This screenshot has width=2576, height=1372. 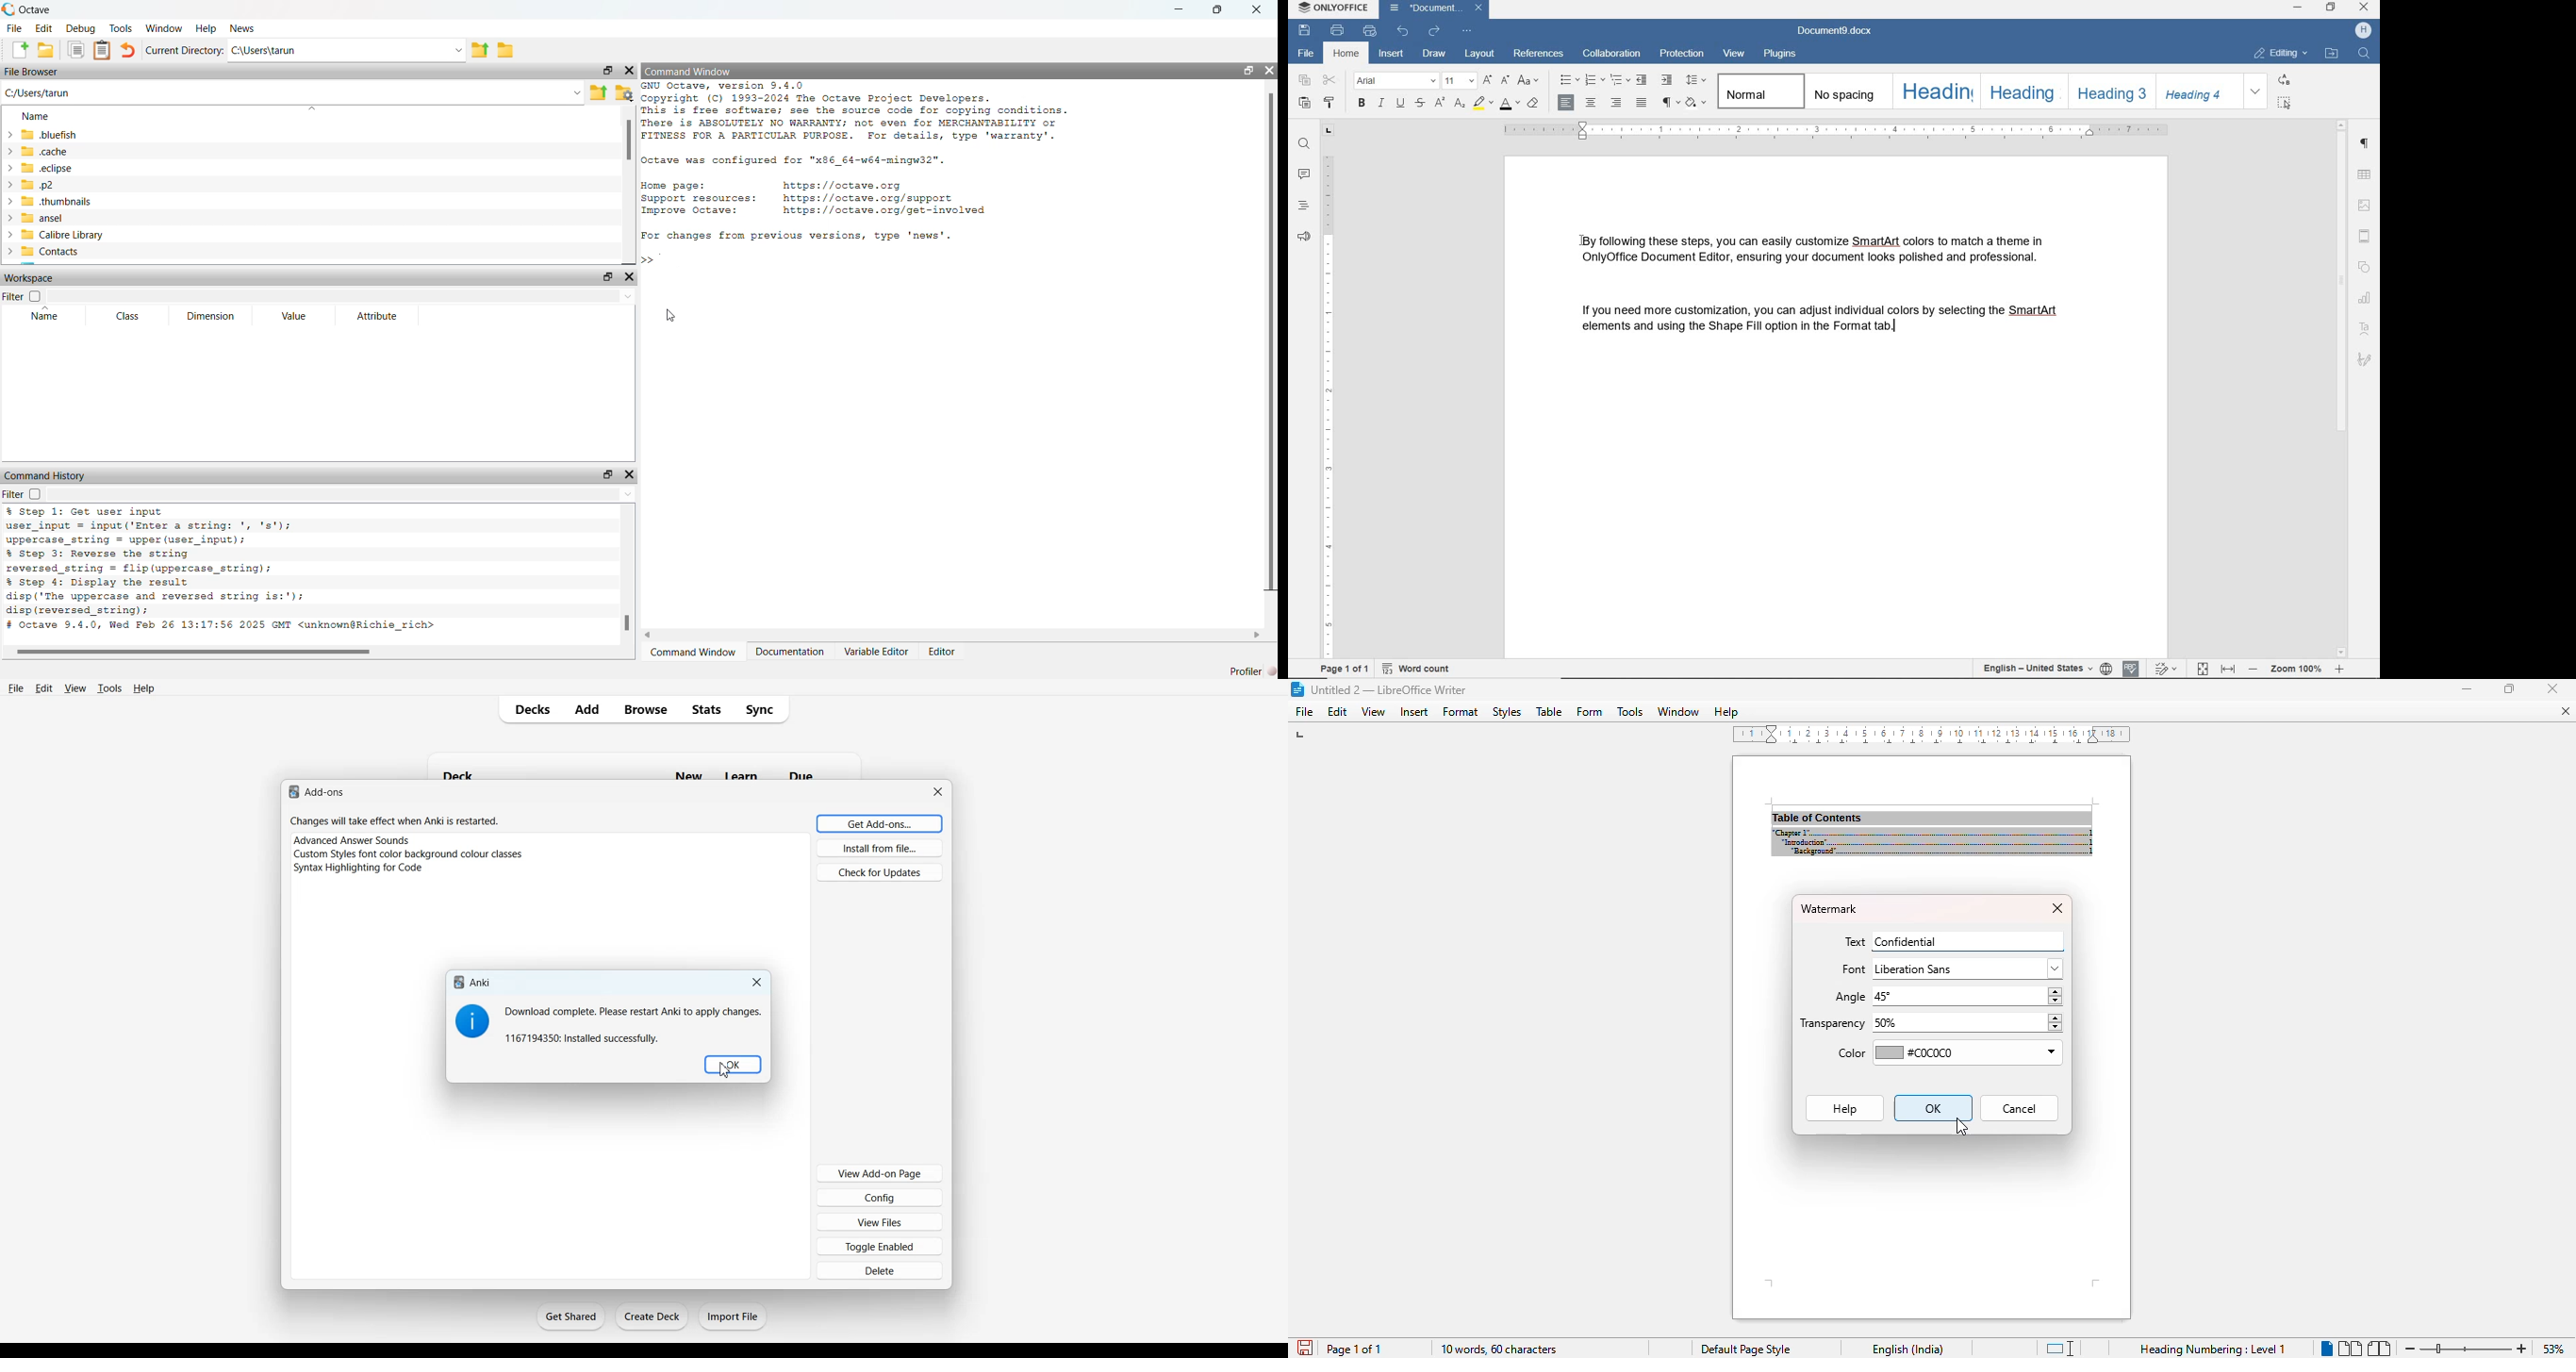 What do you see at coordinates (1337, 29) in the screenshot?
I see `print` at bounding box center [1337, 29].